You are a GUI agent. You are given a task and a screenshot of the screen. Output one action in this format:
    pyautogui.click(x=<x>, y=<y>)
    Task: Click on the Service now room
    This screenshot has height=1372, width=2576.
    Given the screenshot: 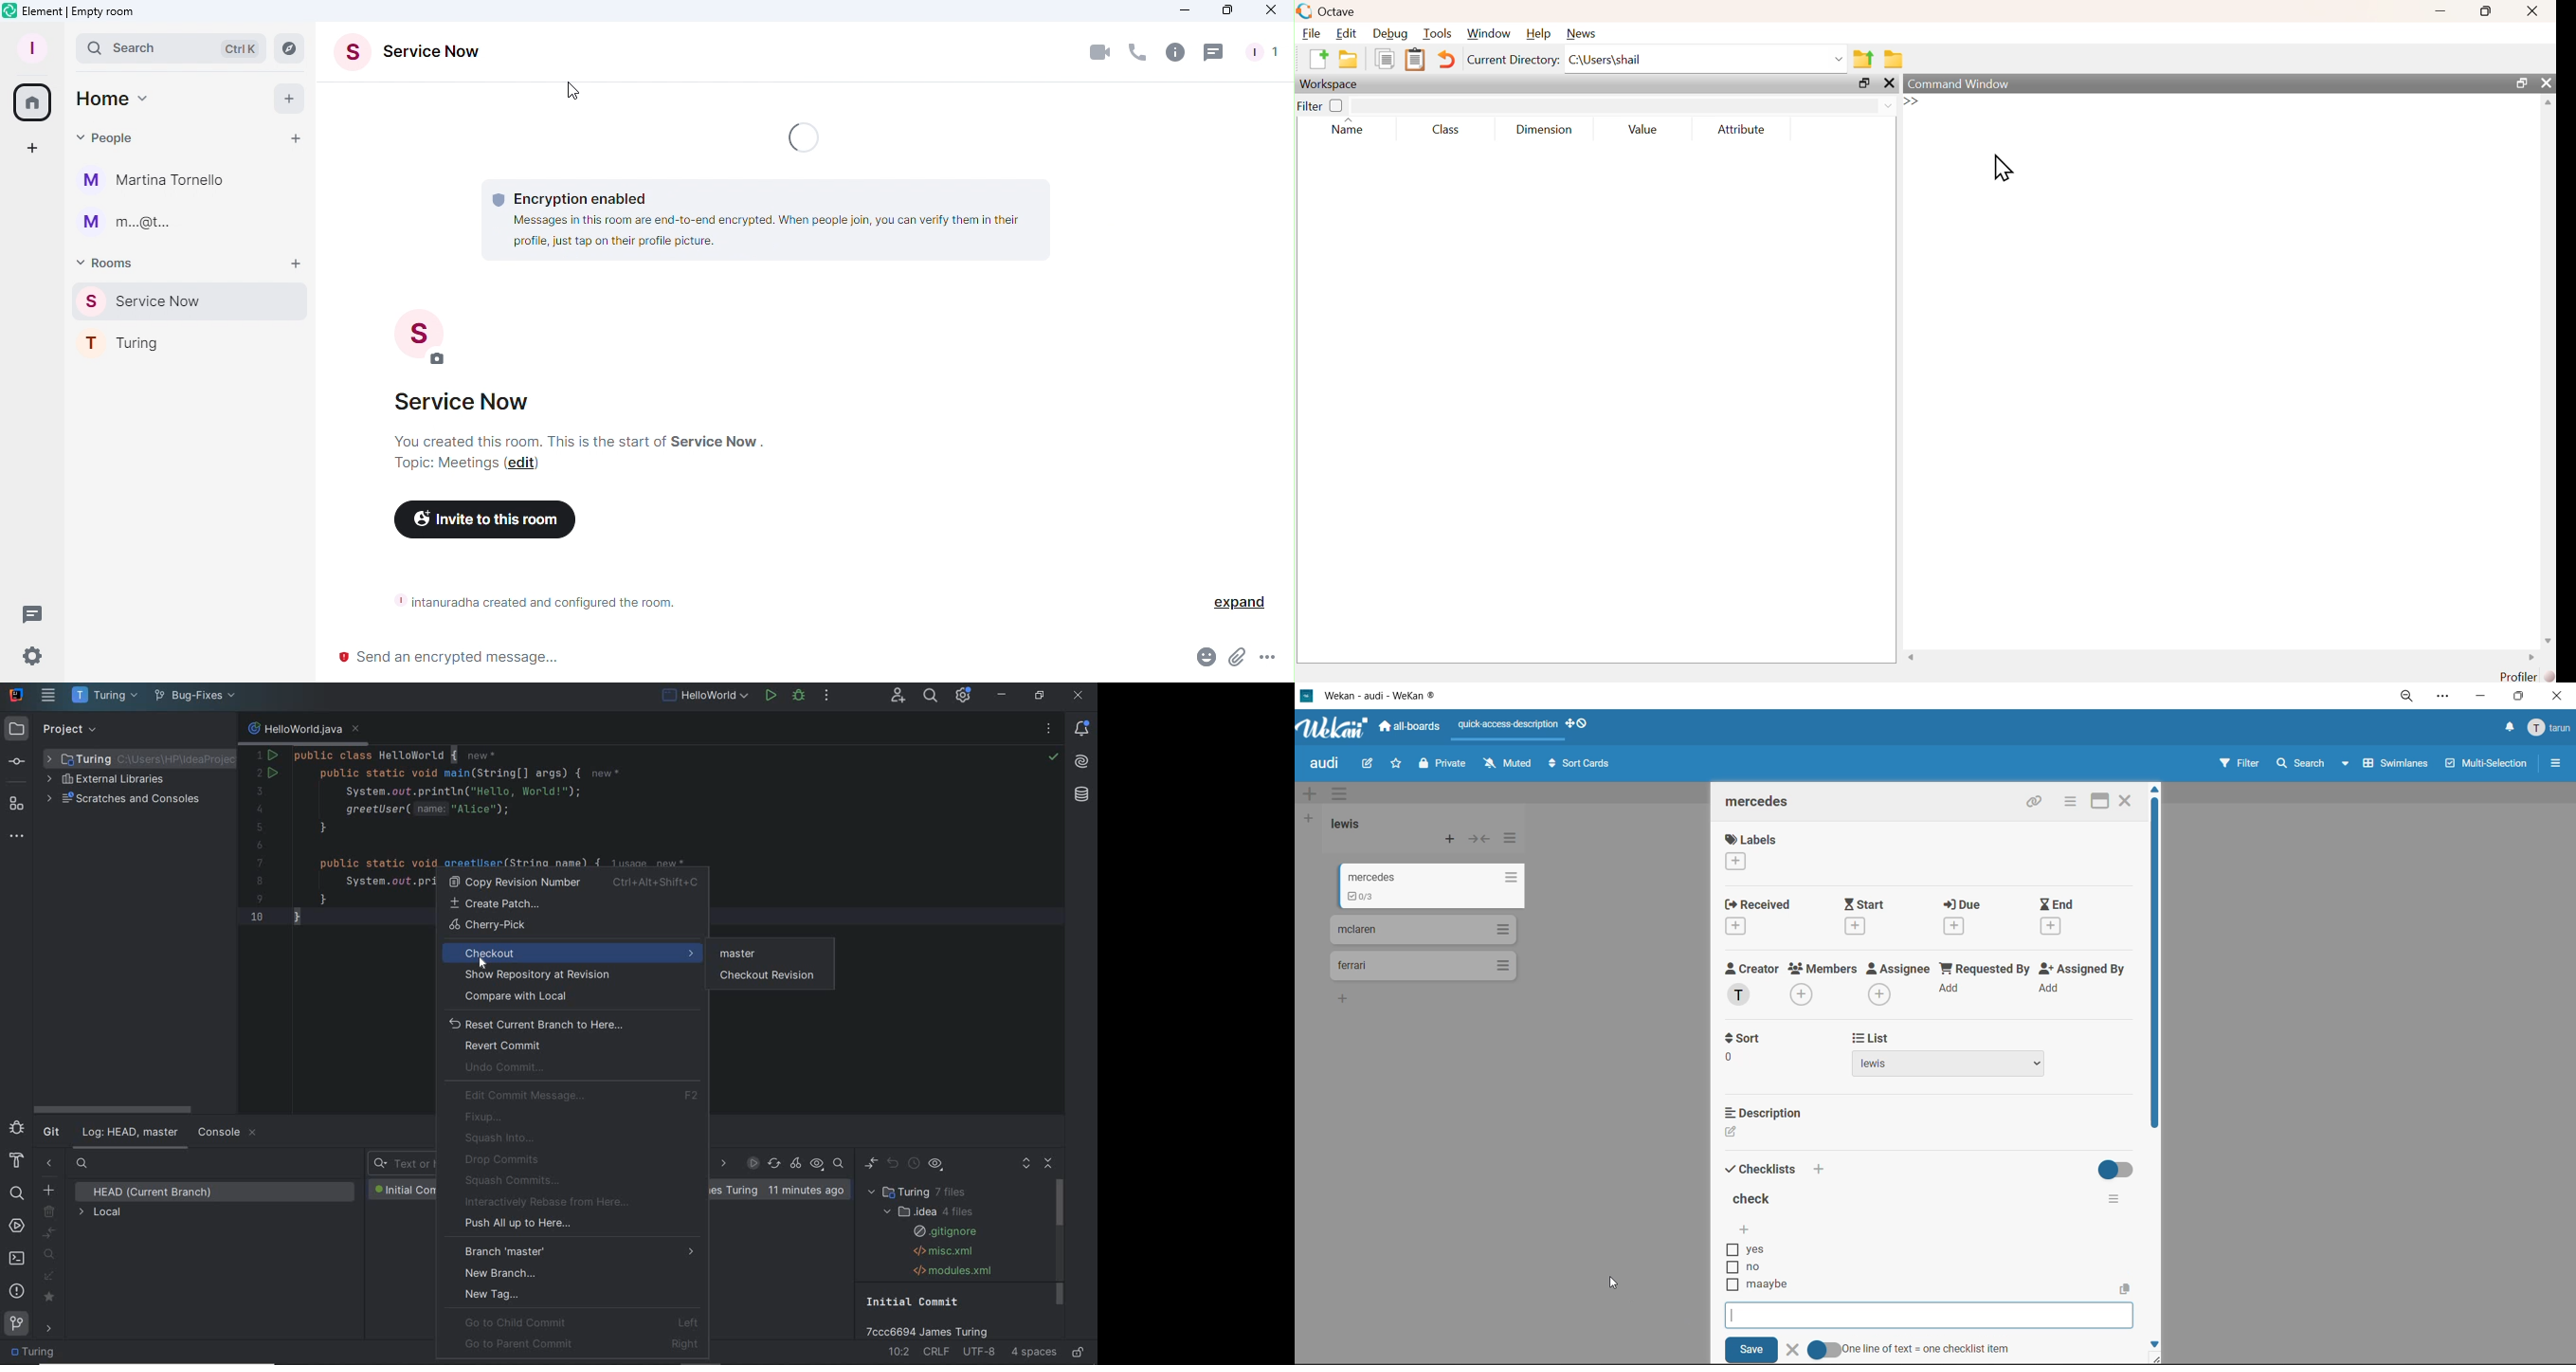 What is the action you would take?
    pyautogui.click(x=416, y=56)
    